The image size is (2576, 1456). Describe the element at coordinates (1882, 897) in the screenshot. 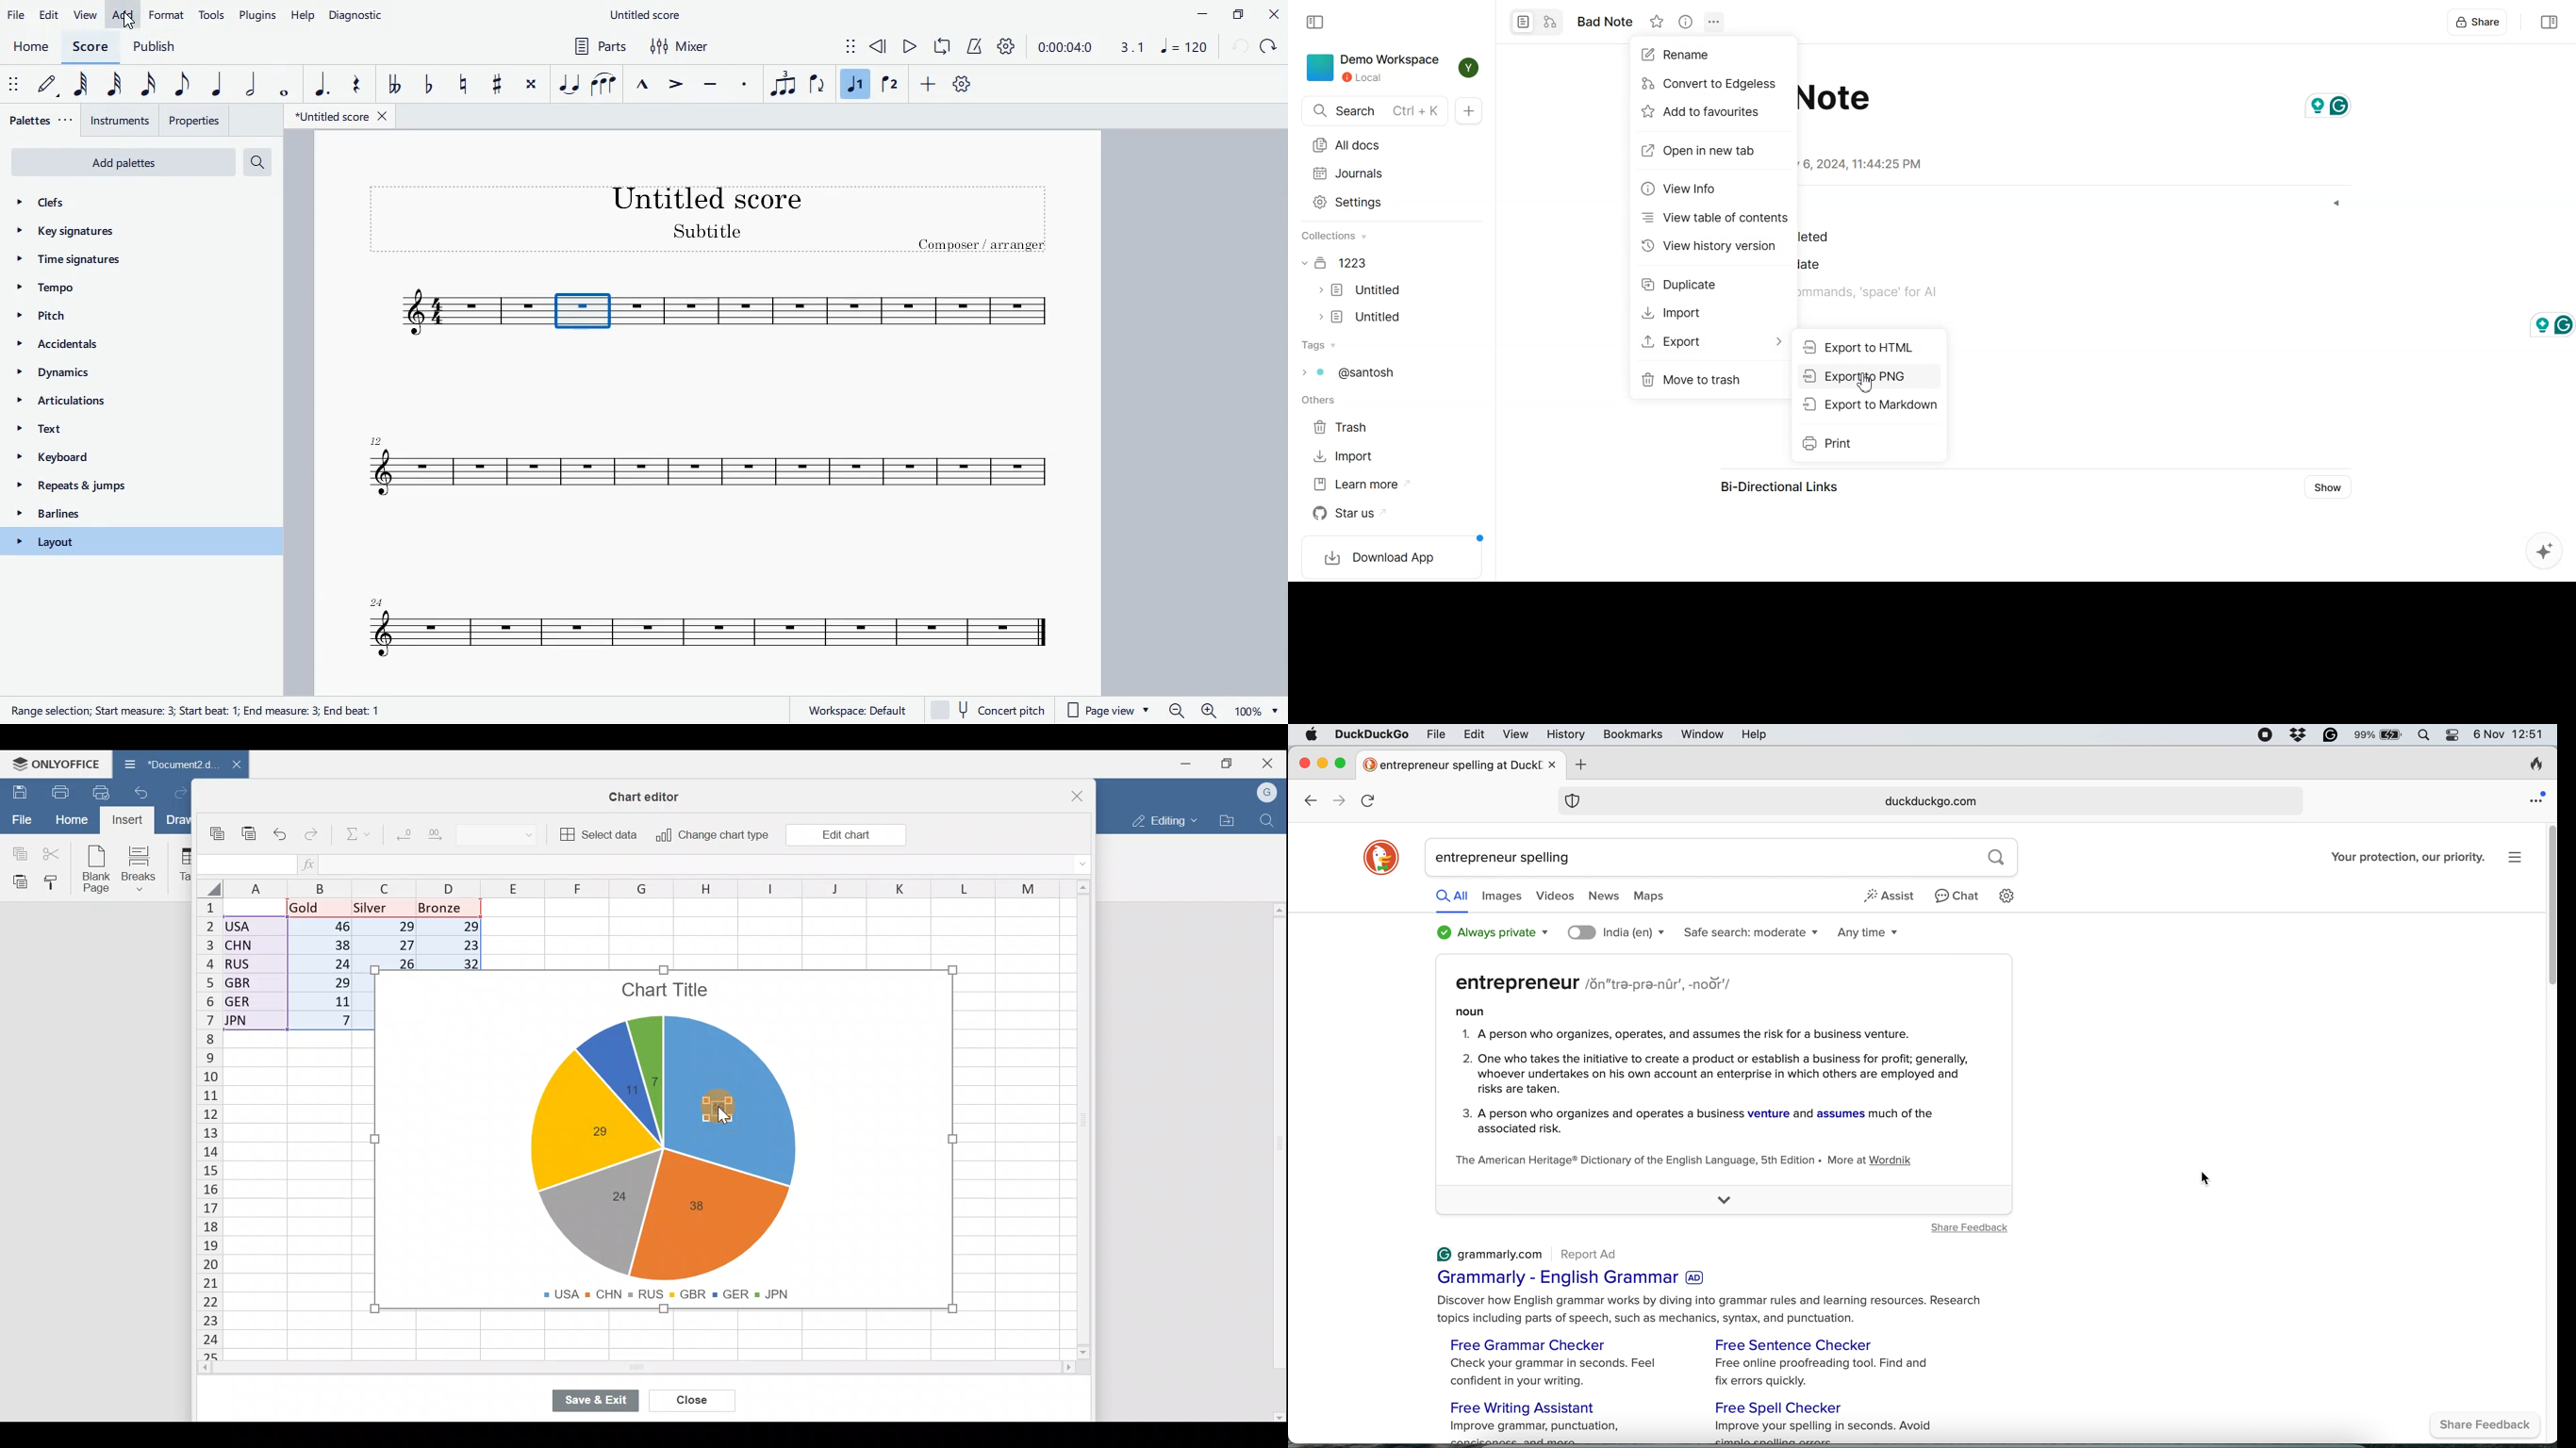

I see `assist` at that location.